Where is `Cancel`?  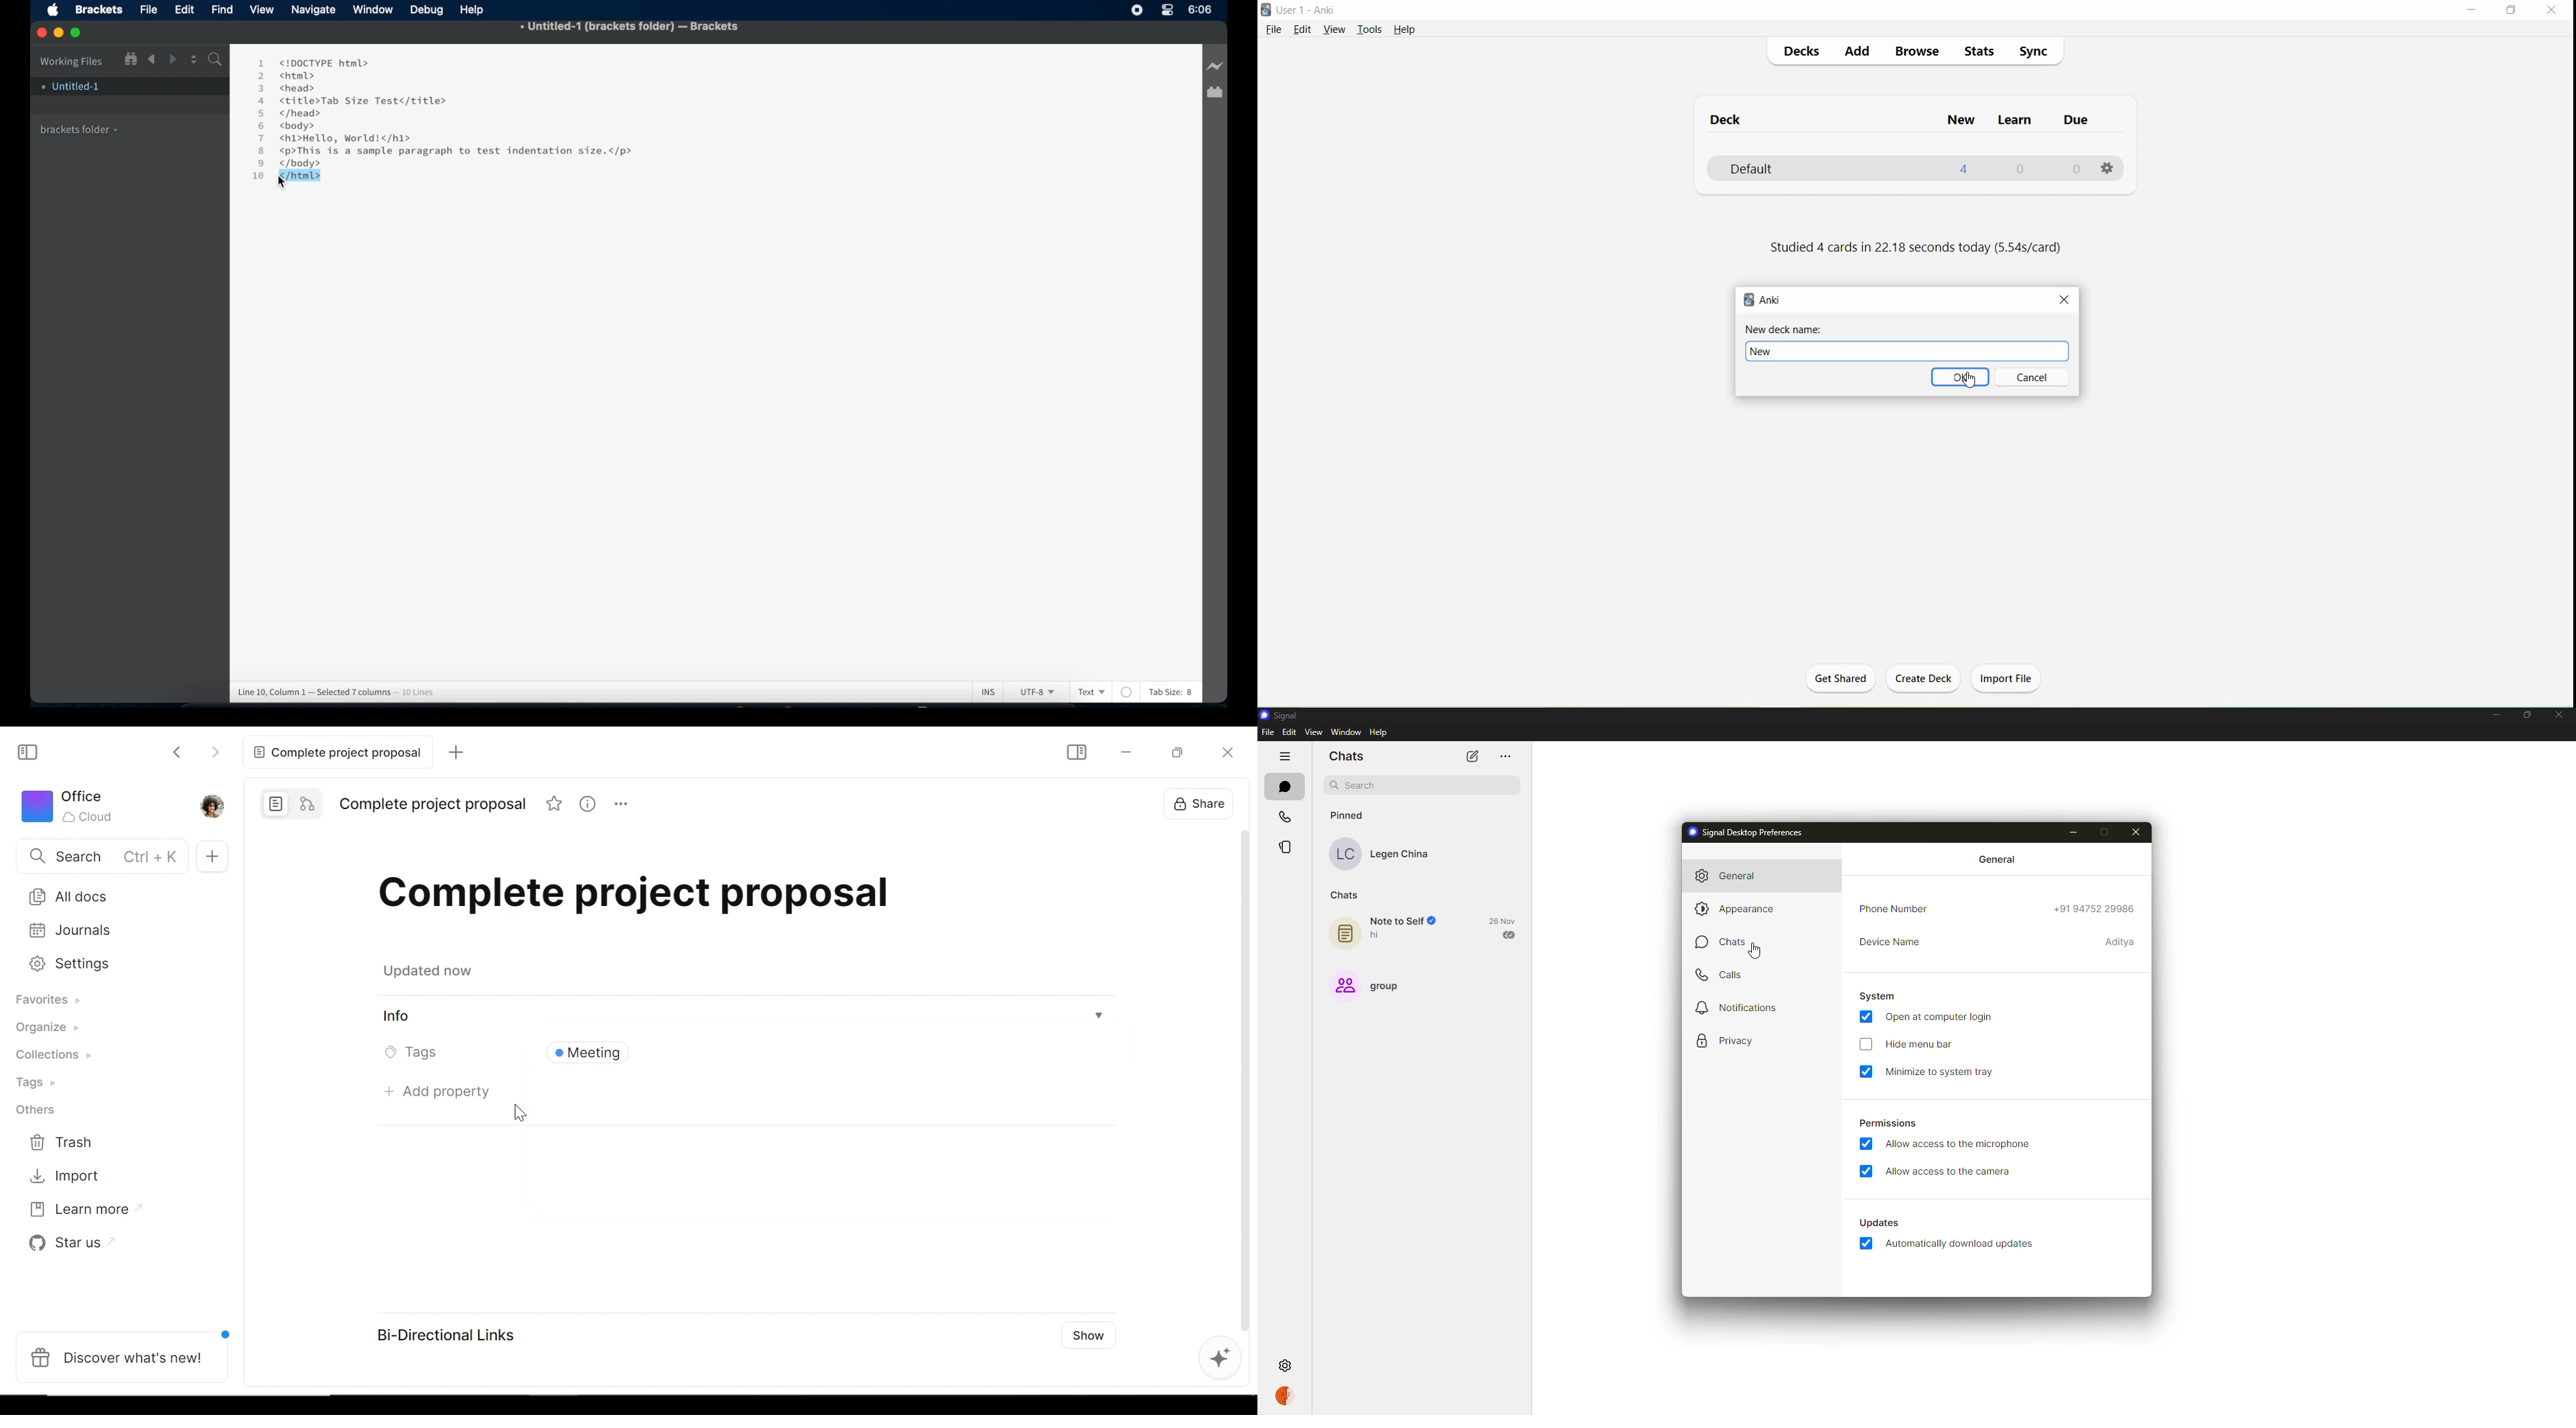
Cancel is located at coordinates (2034, 377).